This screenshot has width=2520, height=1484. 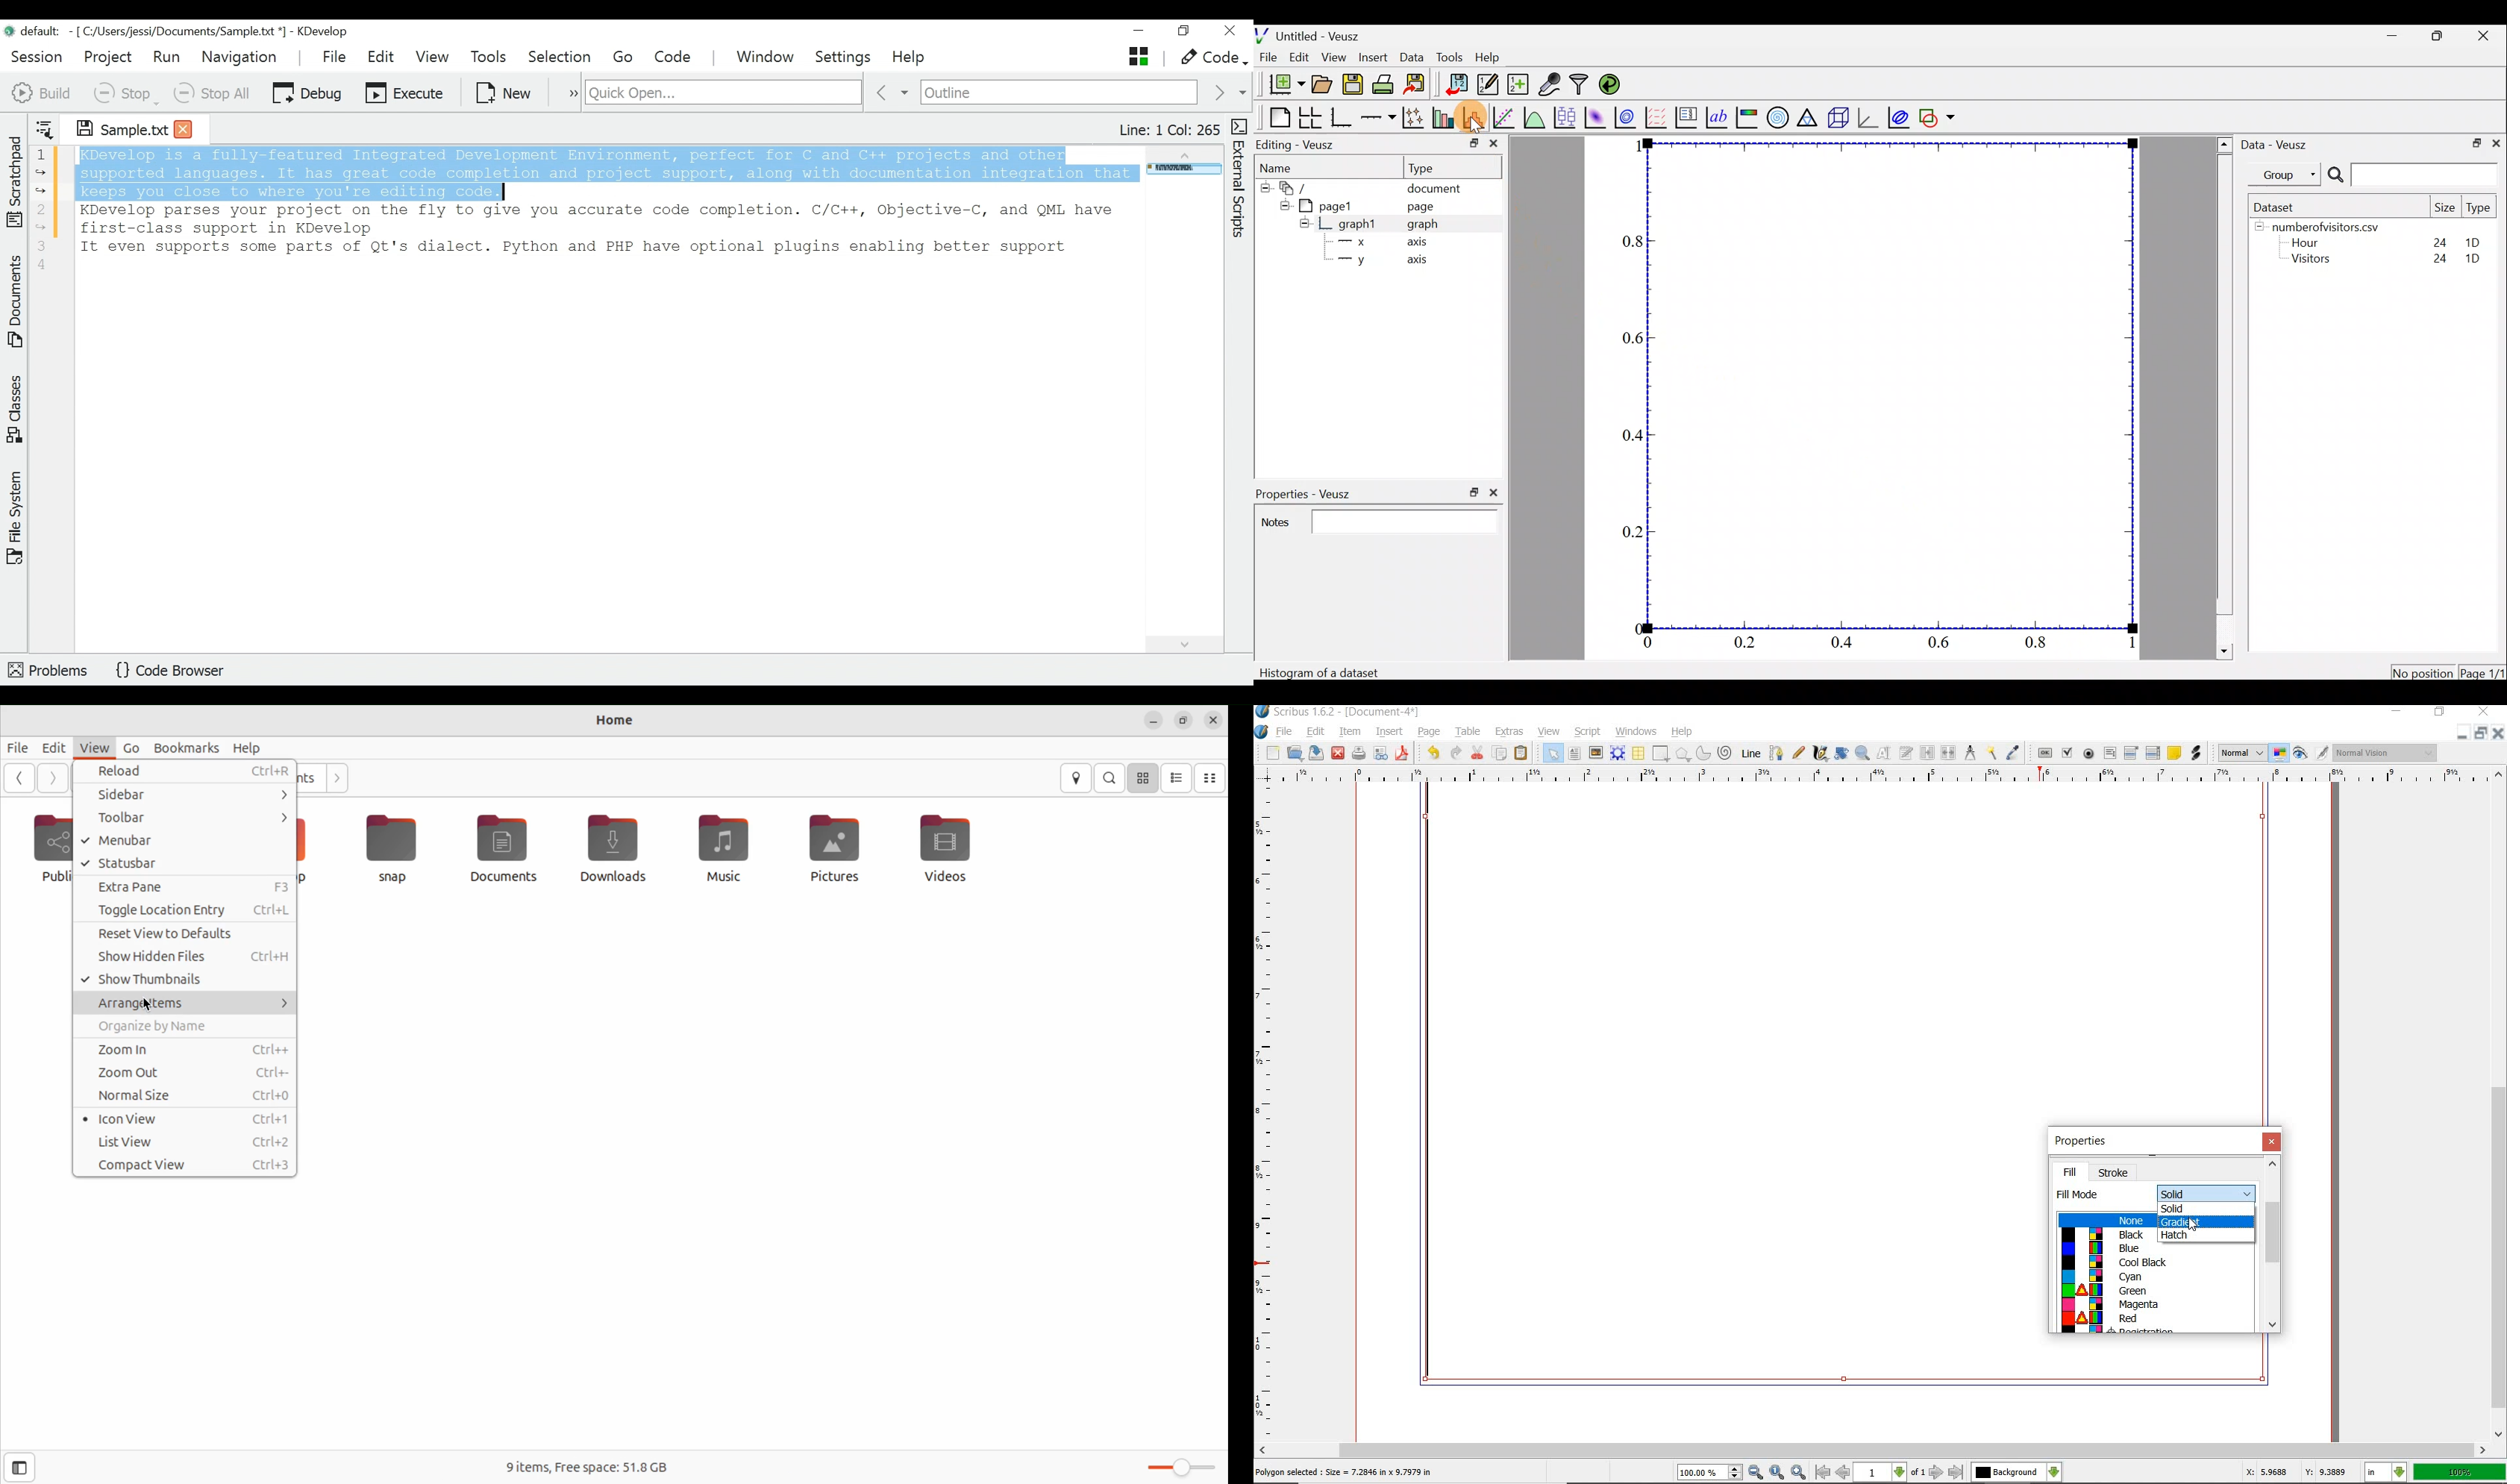 What do you see at coordinates (1820, 753) in the screenshot?
I see `calligraphic line` at bounding box center [1820, 753].